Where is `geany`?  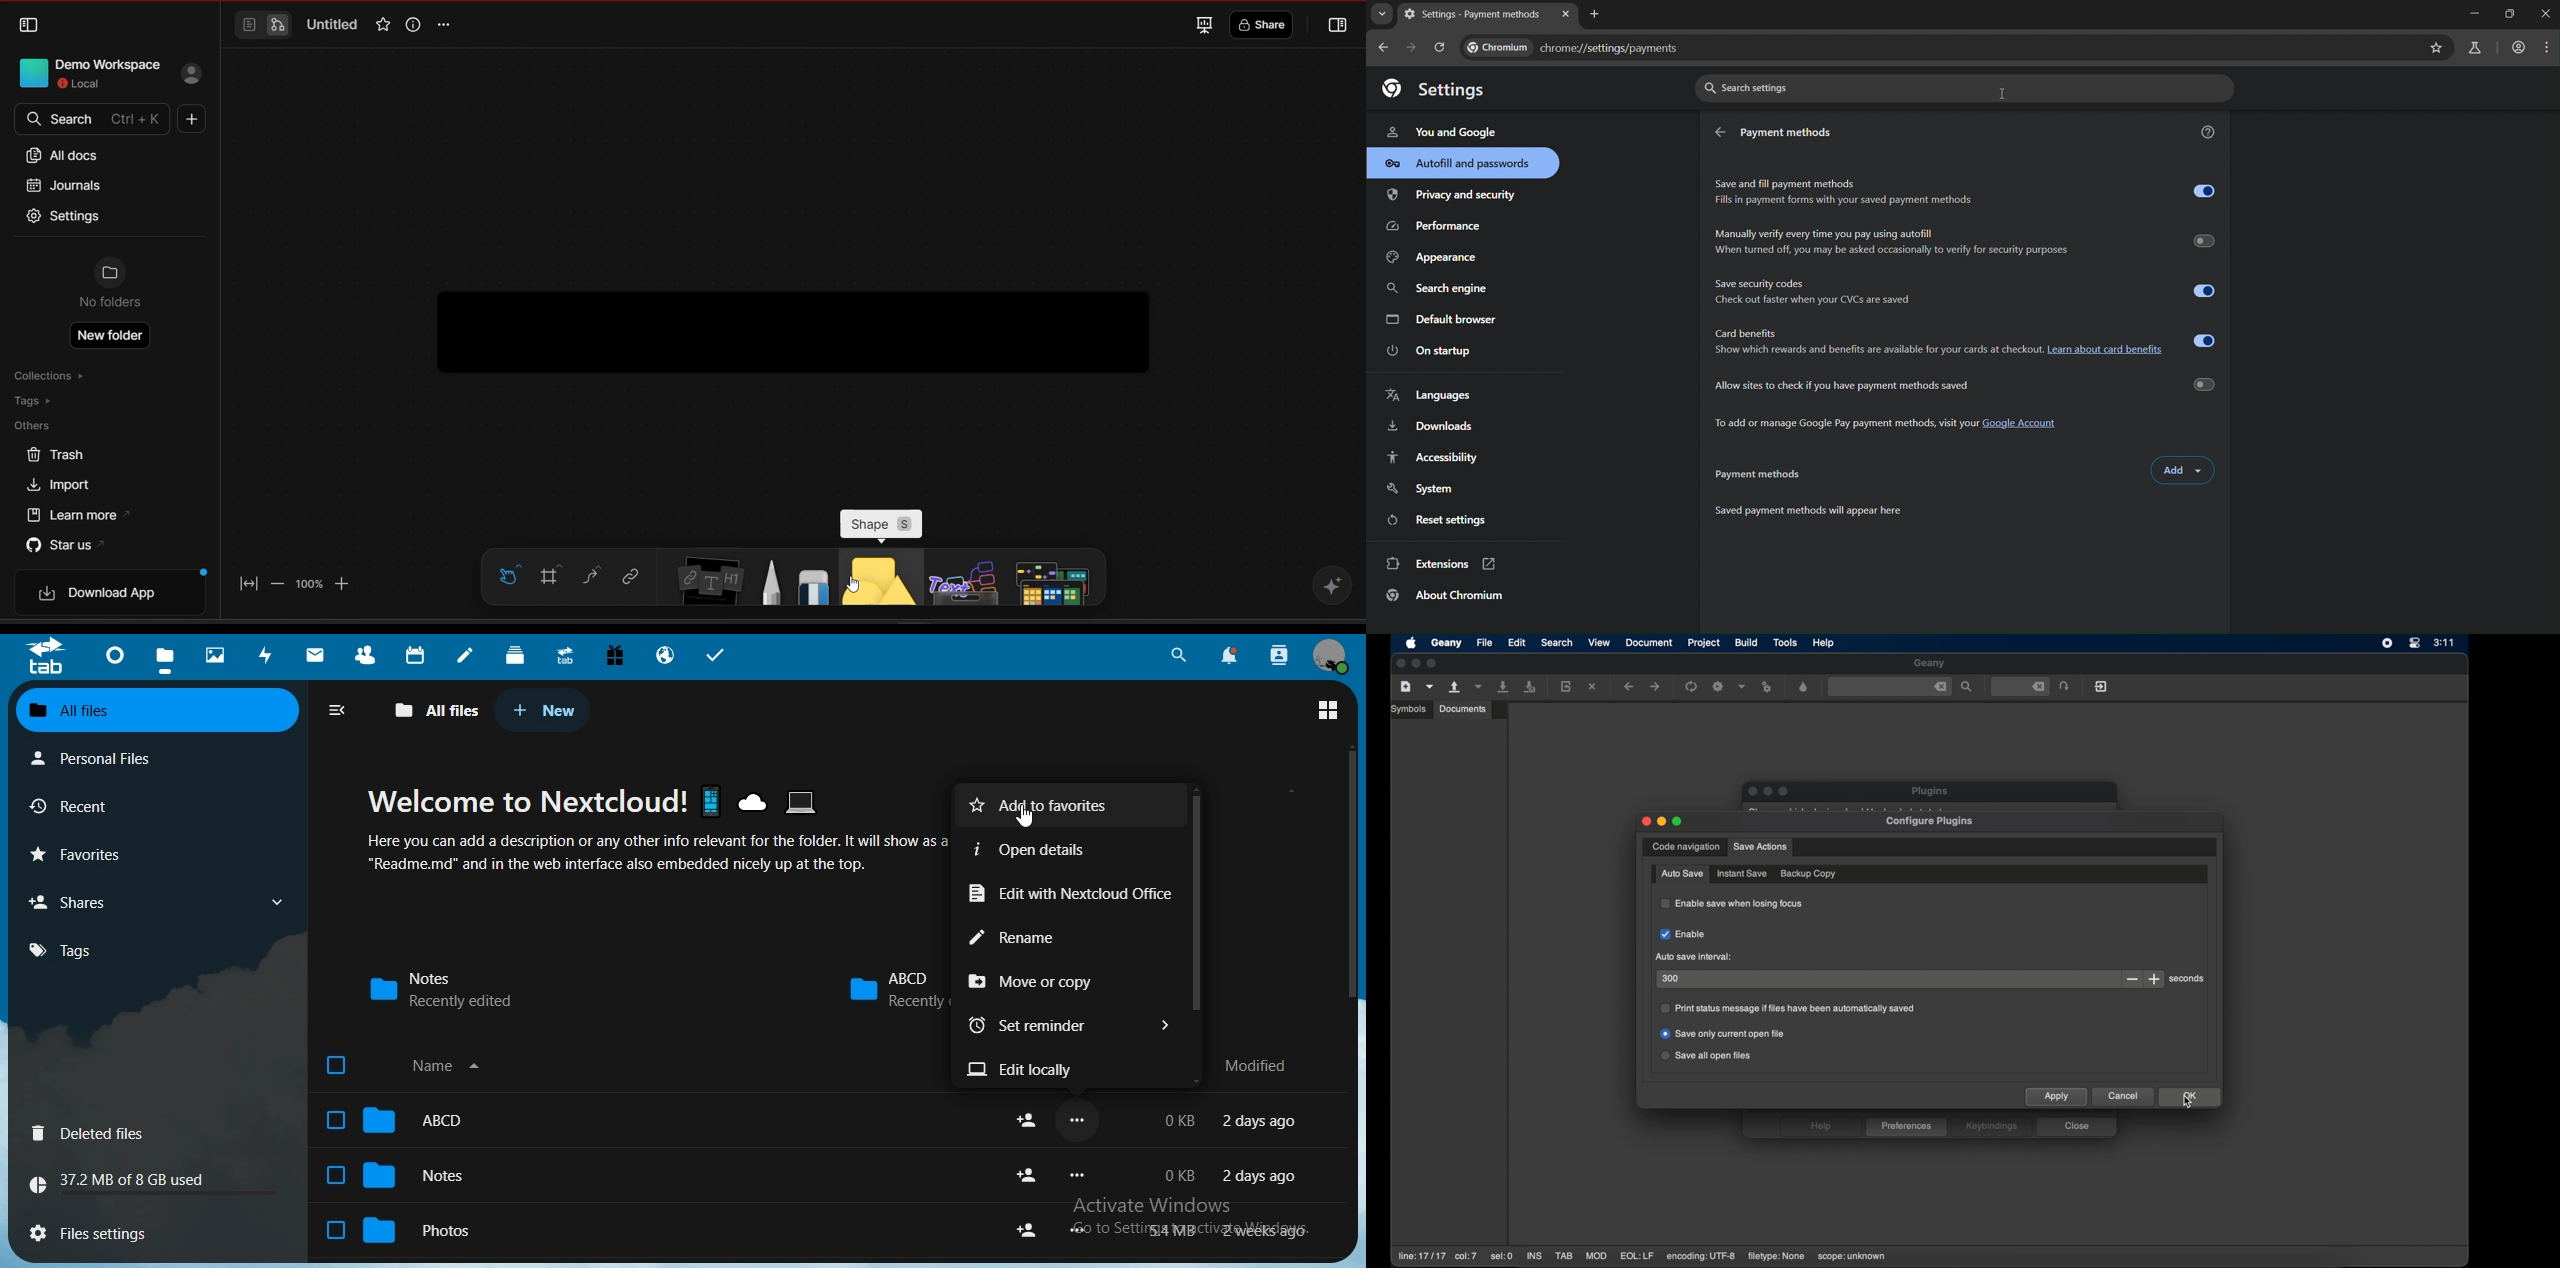 geany is located at coordinates (1446, 643).